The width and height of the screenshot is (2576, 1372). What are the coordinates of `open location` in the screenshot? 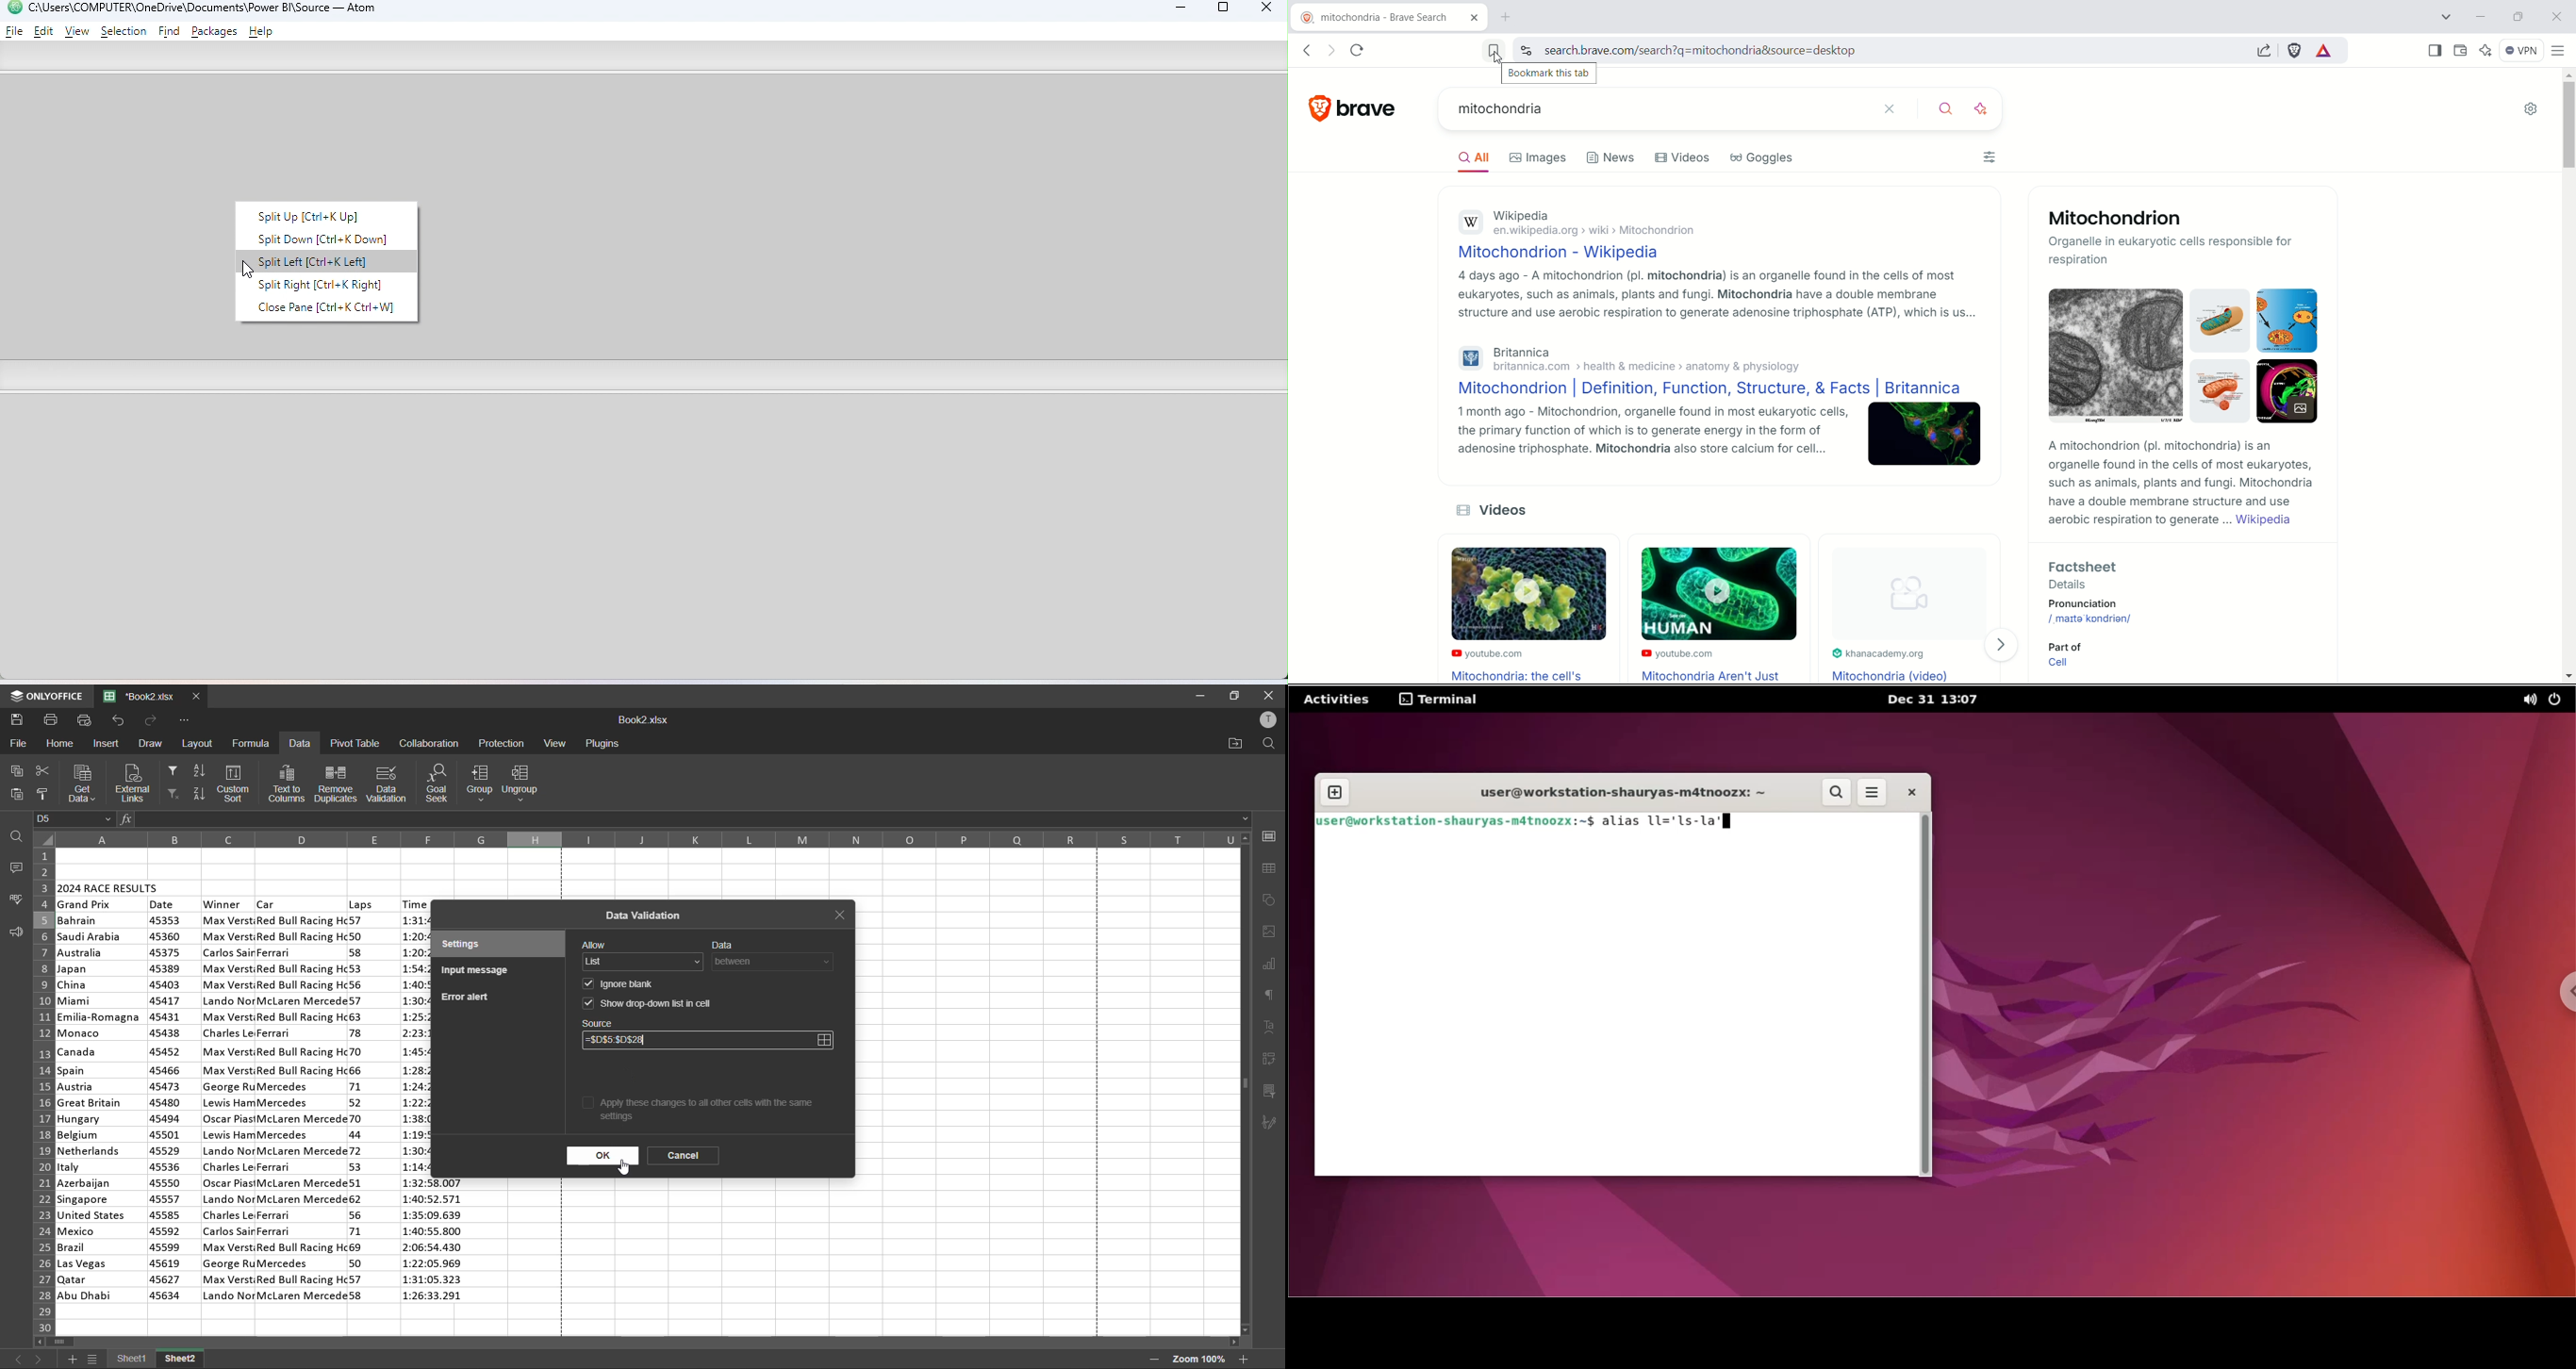 It's located at (1236, 743).